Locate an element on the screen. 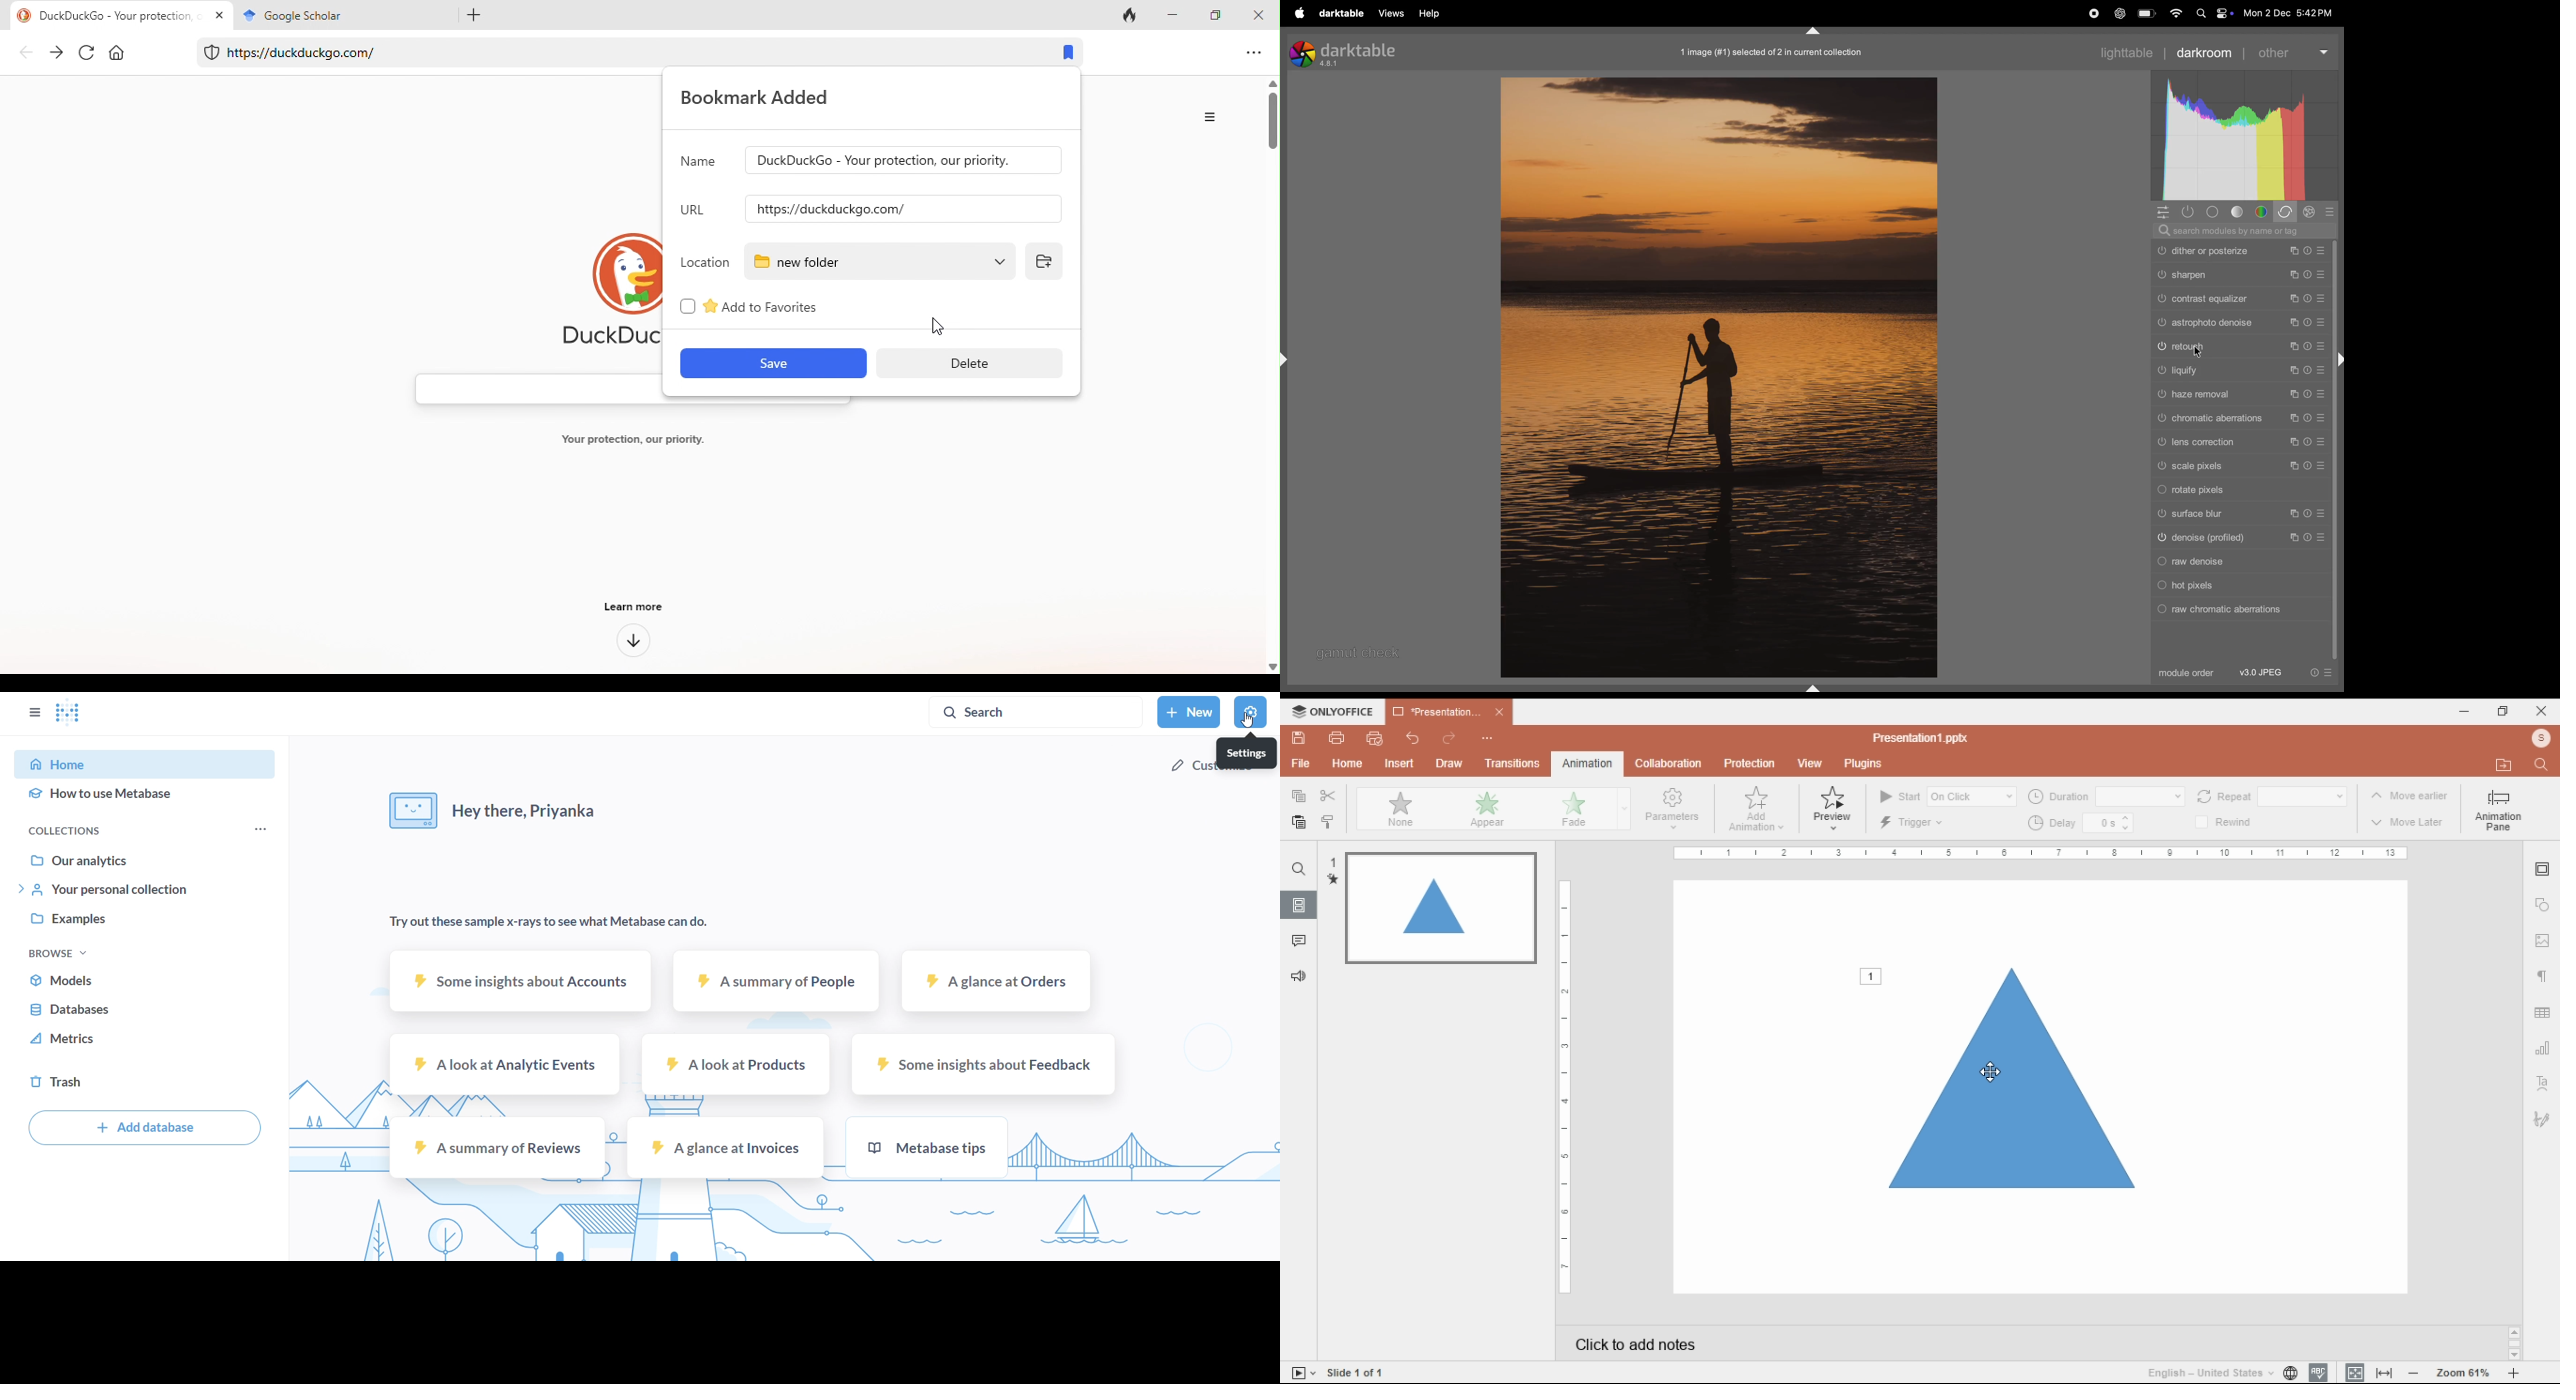  cut is located at coordinates (1329, 796).